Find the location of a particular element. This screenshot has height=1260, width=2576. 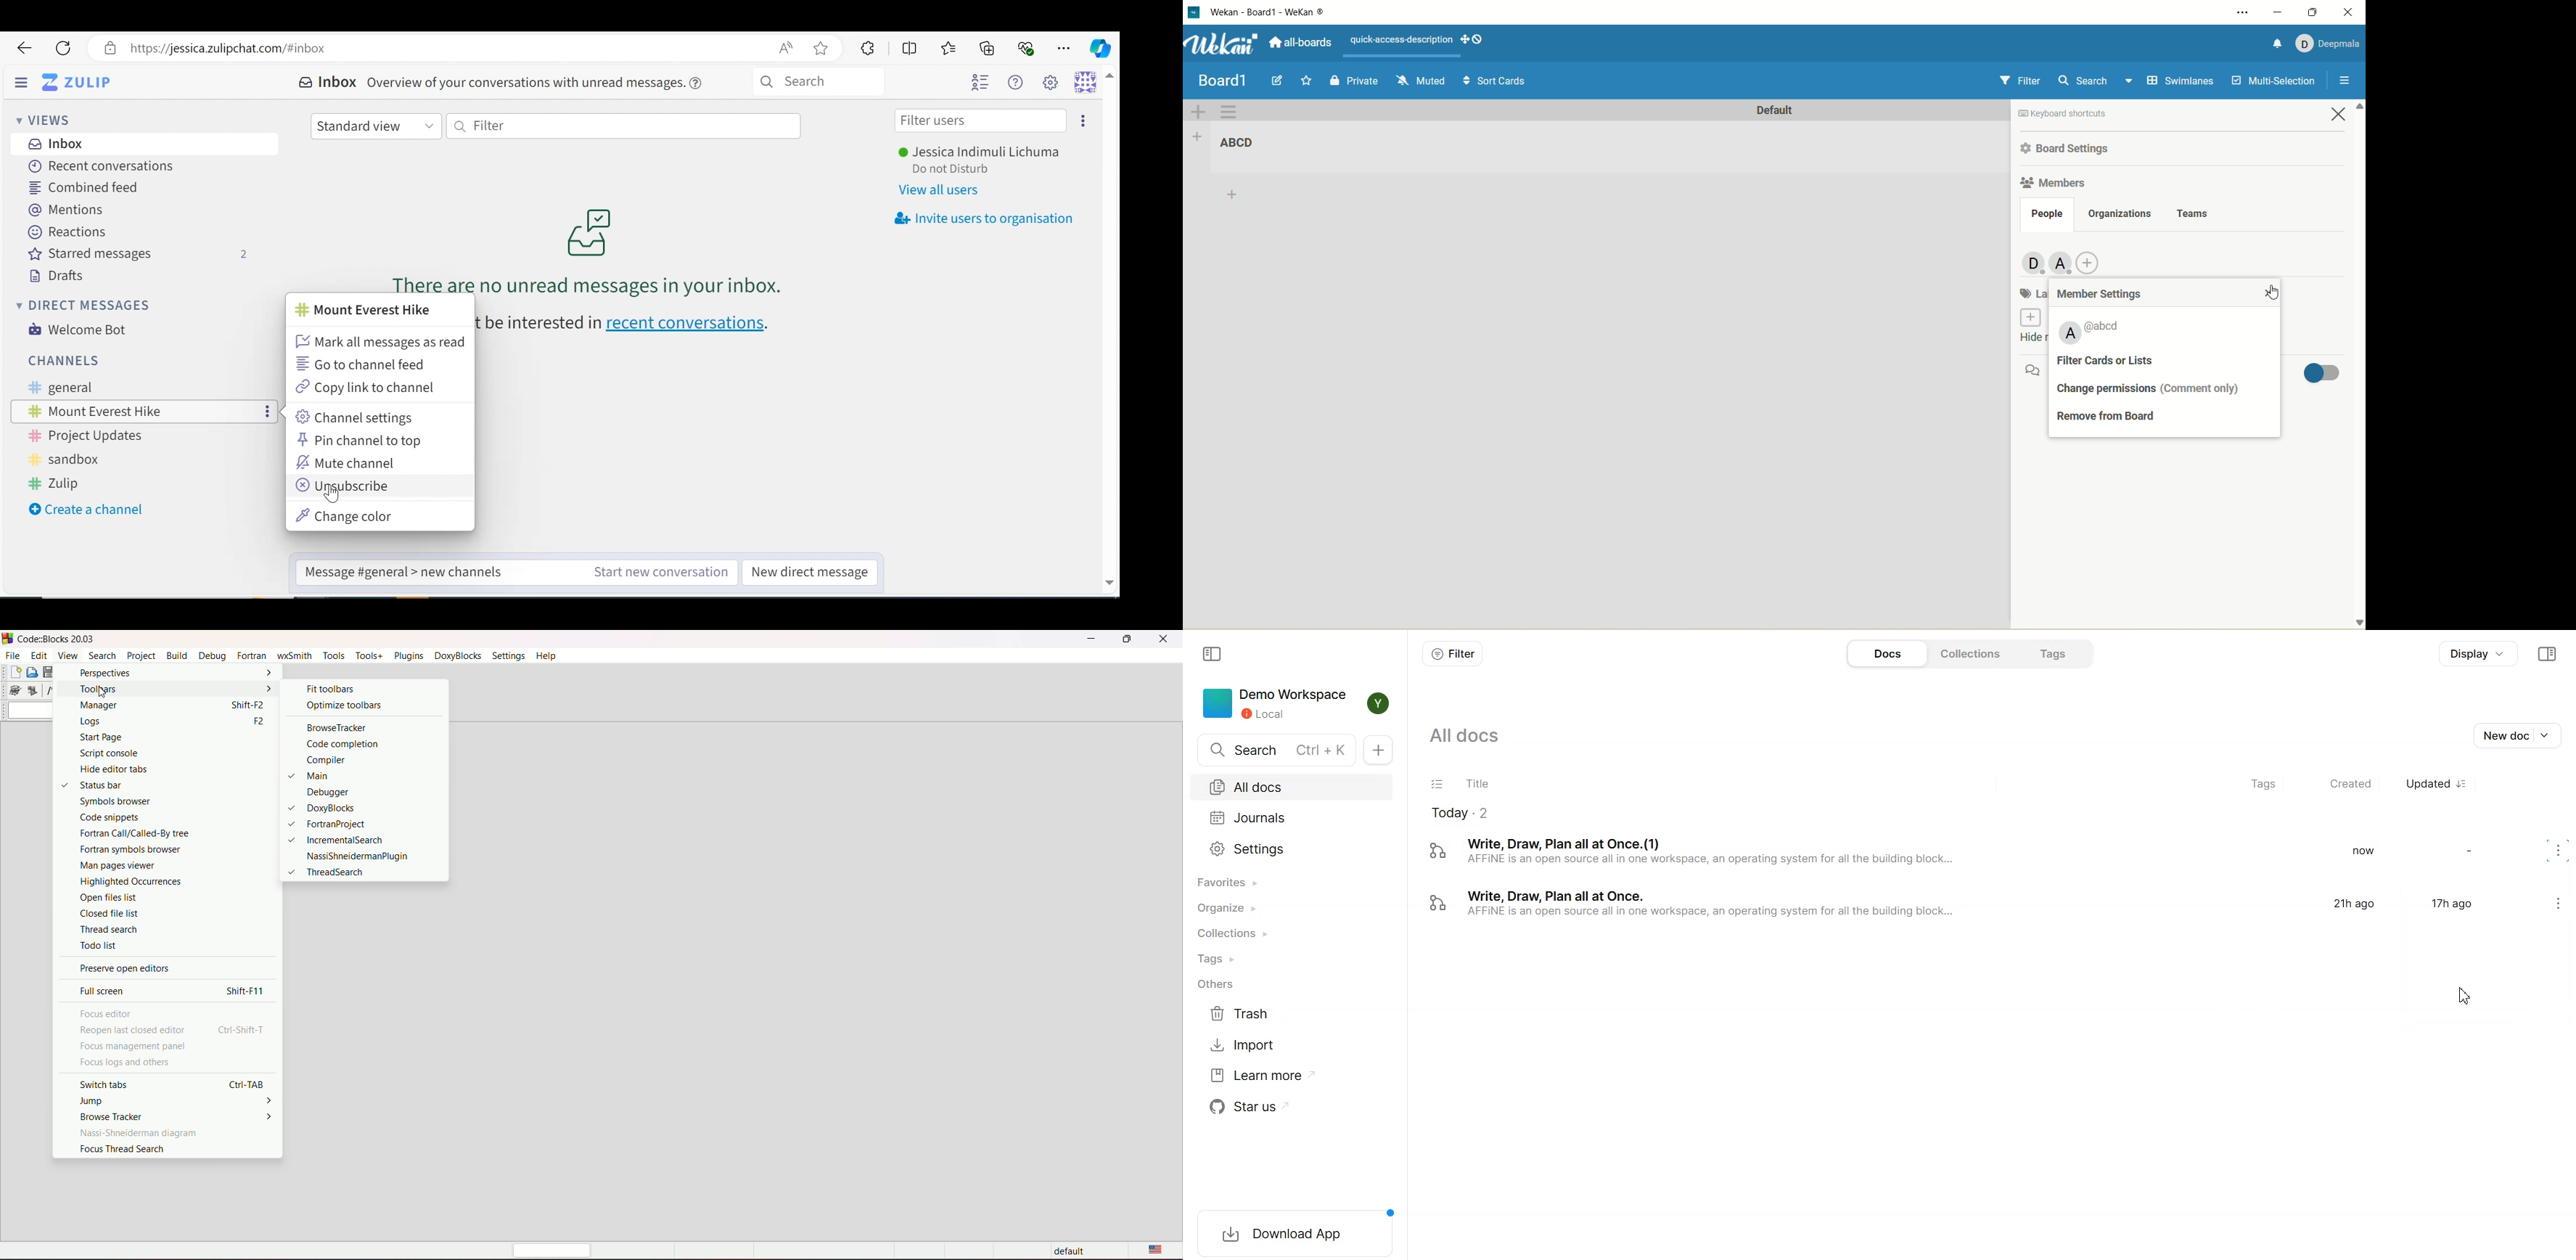

Welcome Bot is located at coordinates (78, 330).